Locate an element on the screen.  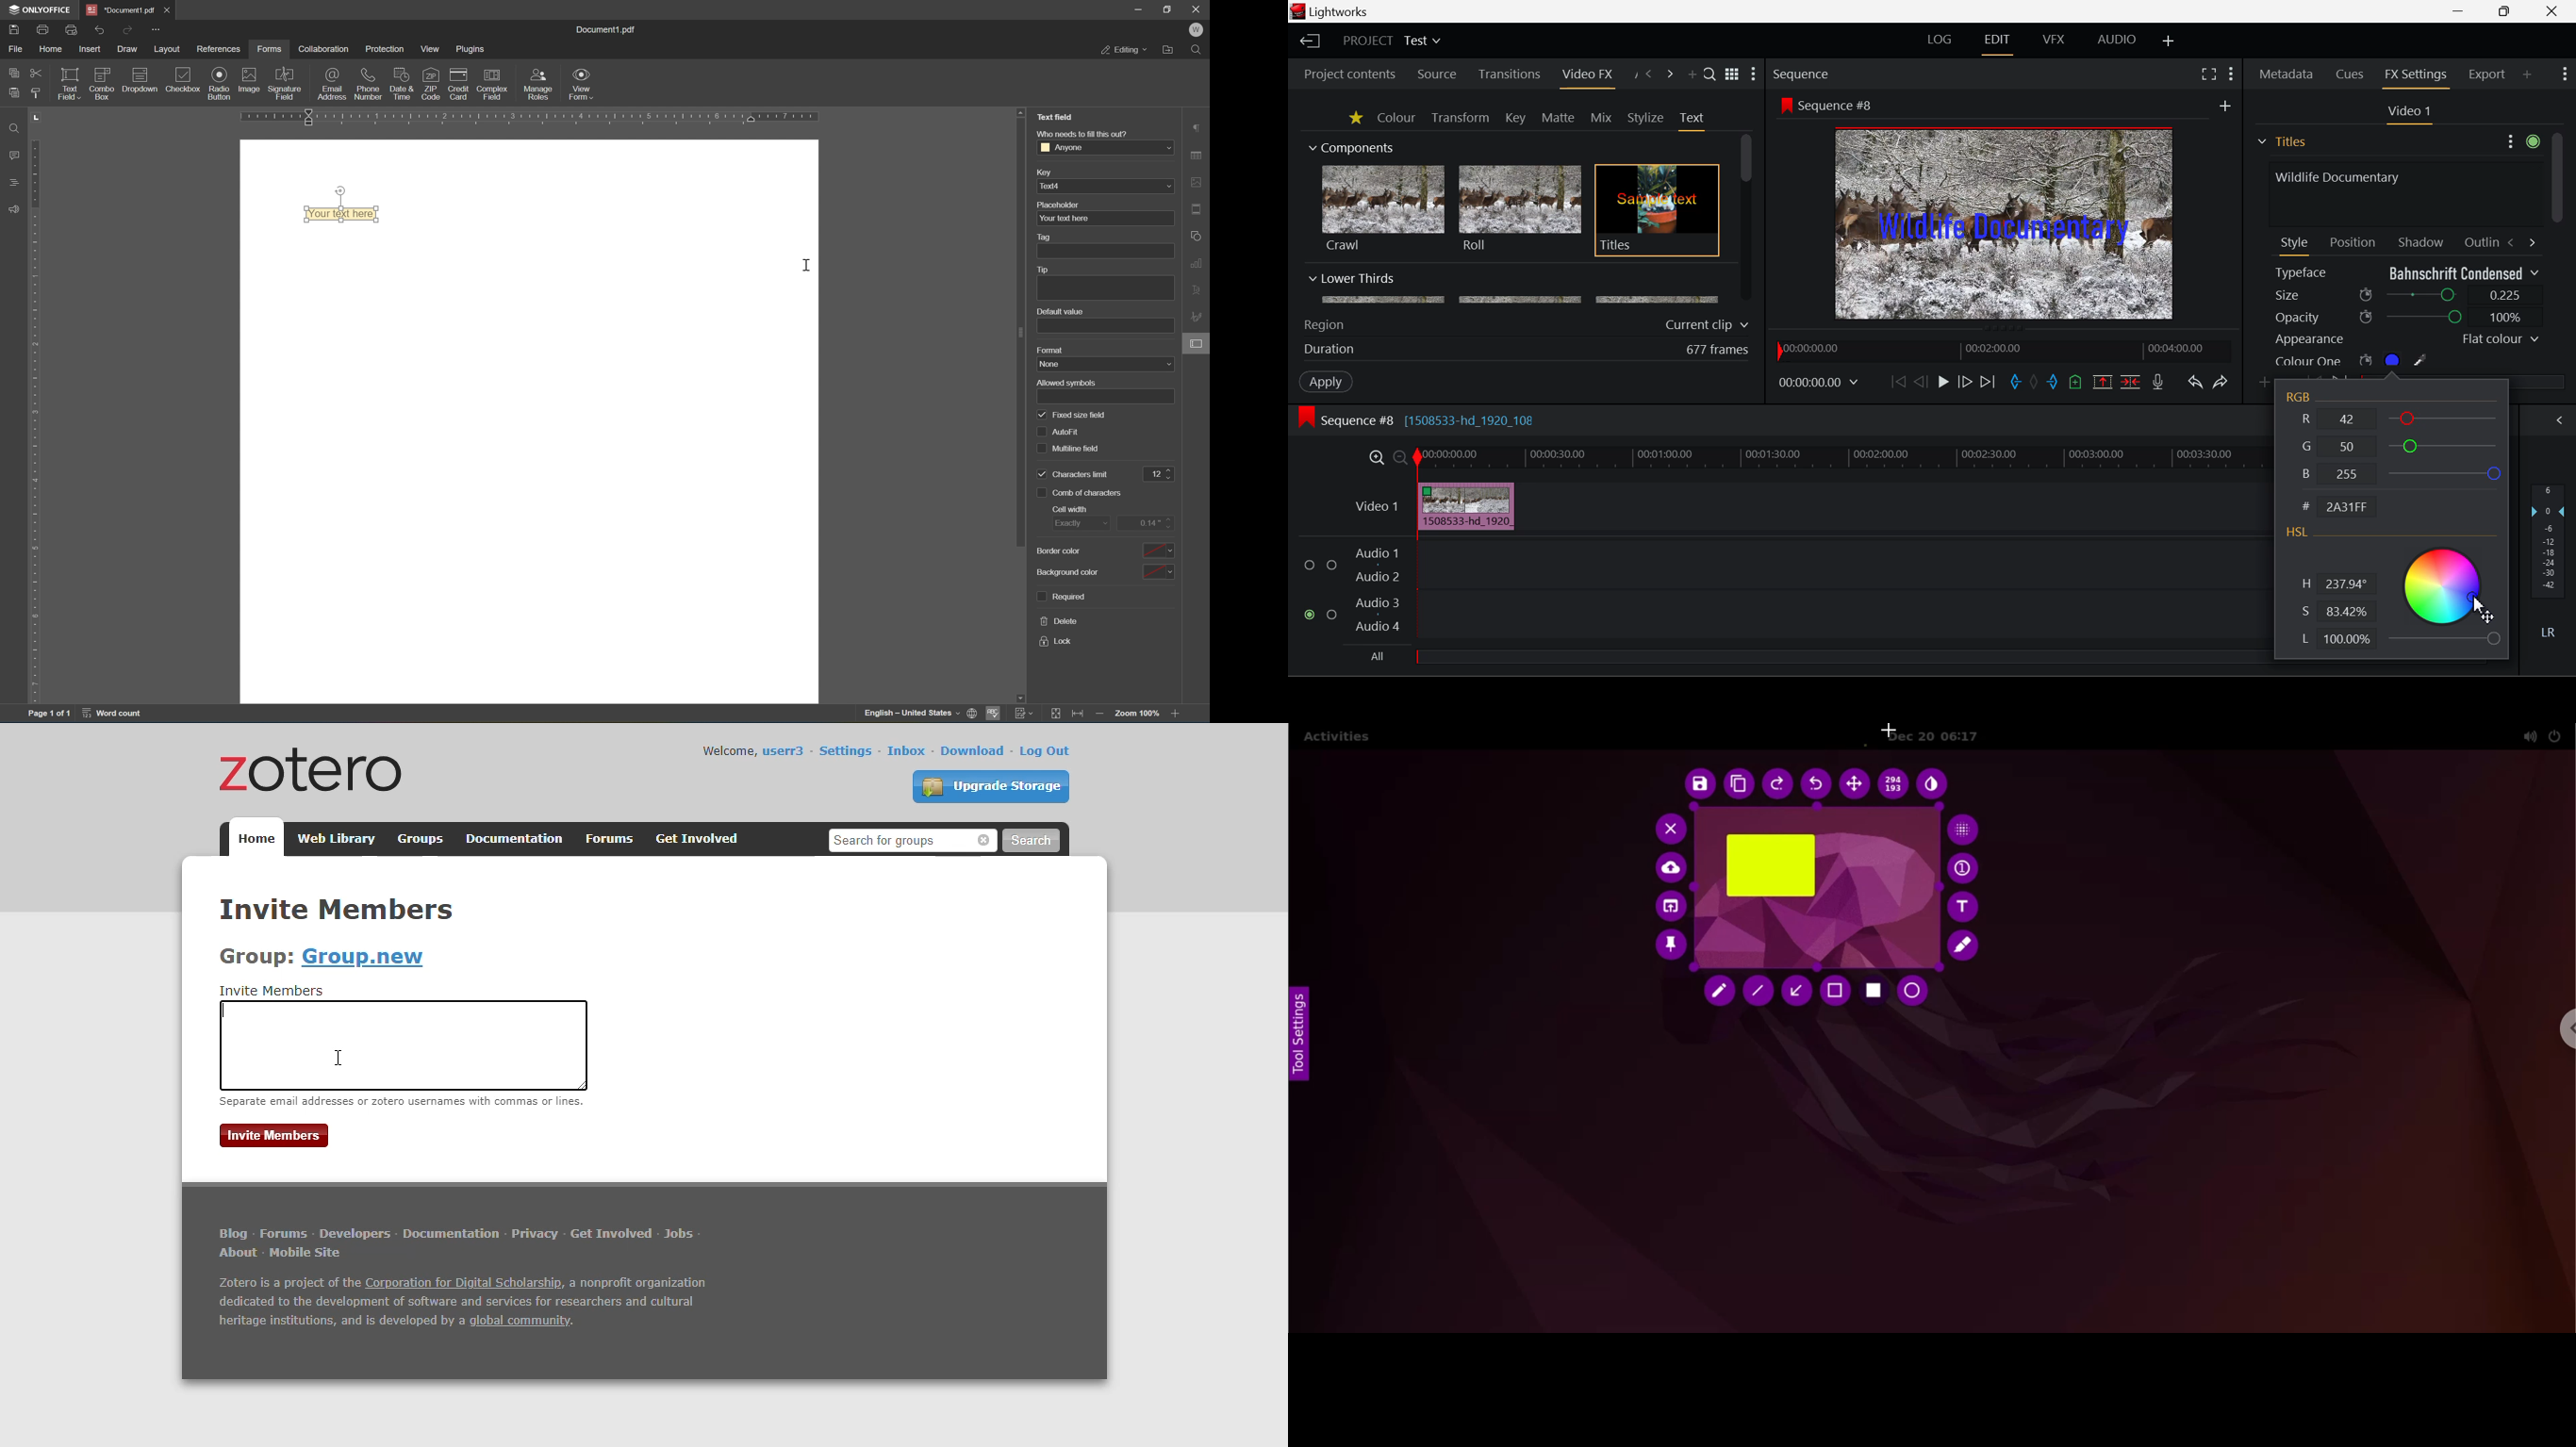
To End is located at coordinates (1988, 384).